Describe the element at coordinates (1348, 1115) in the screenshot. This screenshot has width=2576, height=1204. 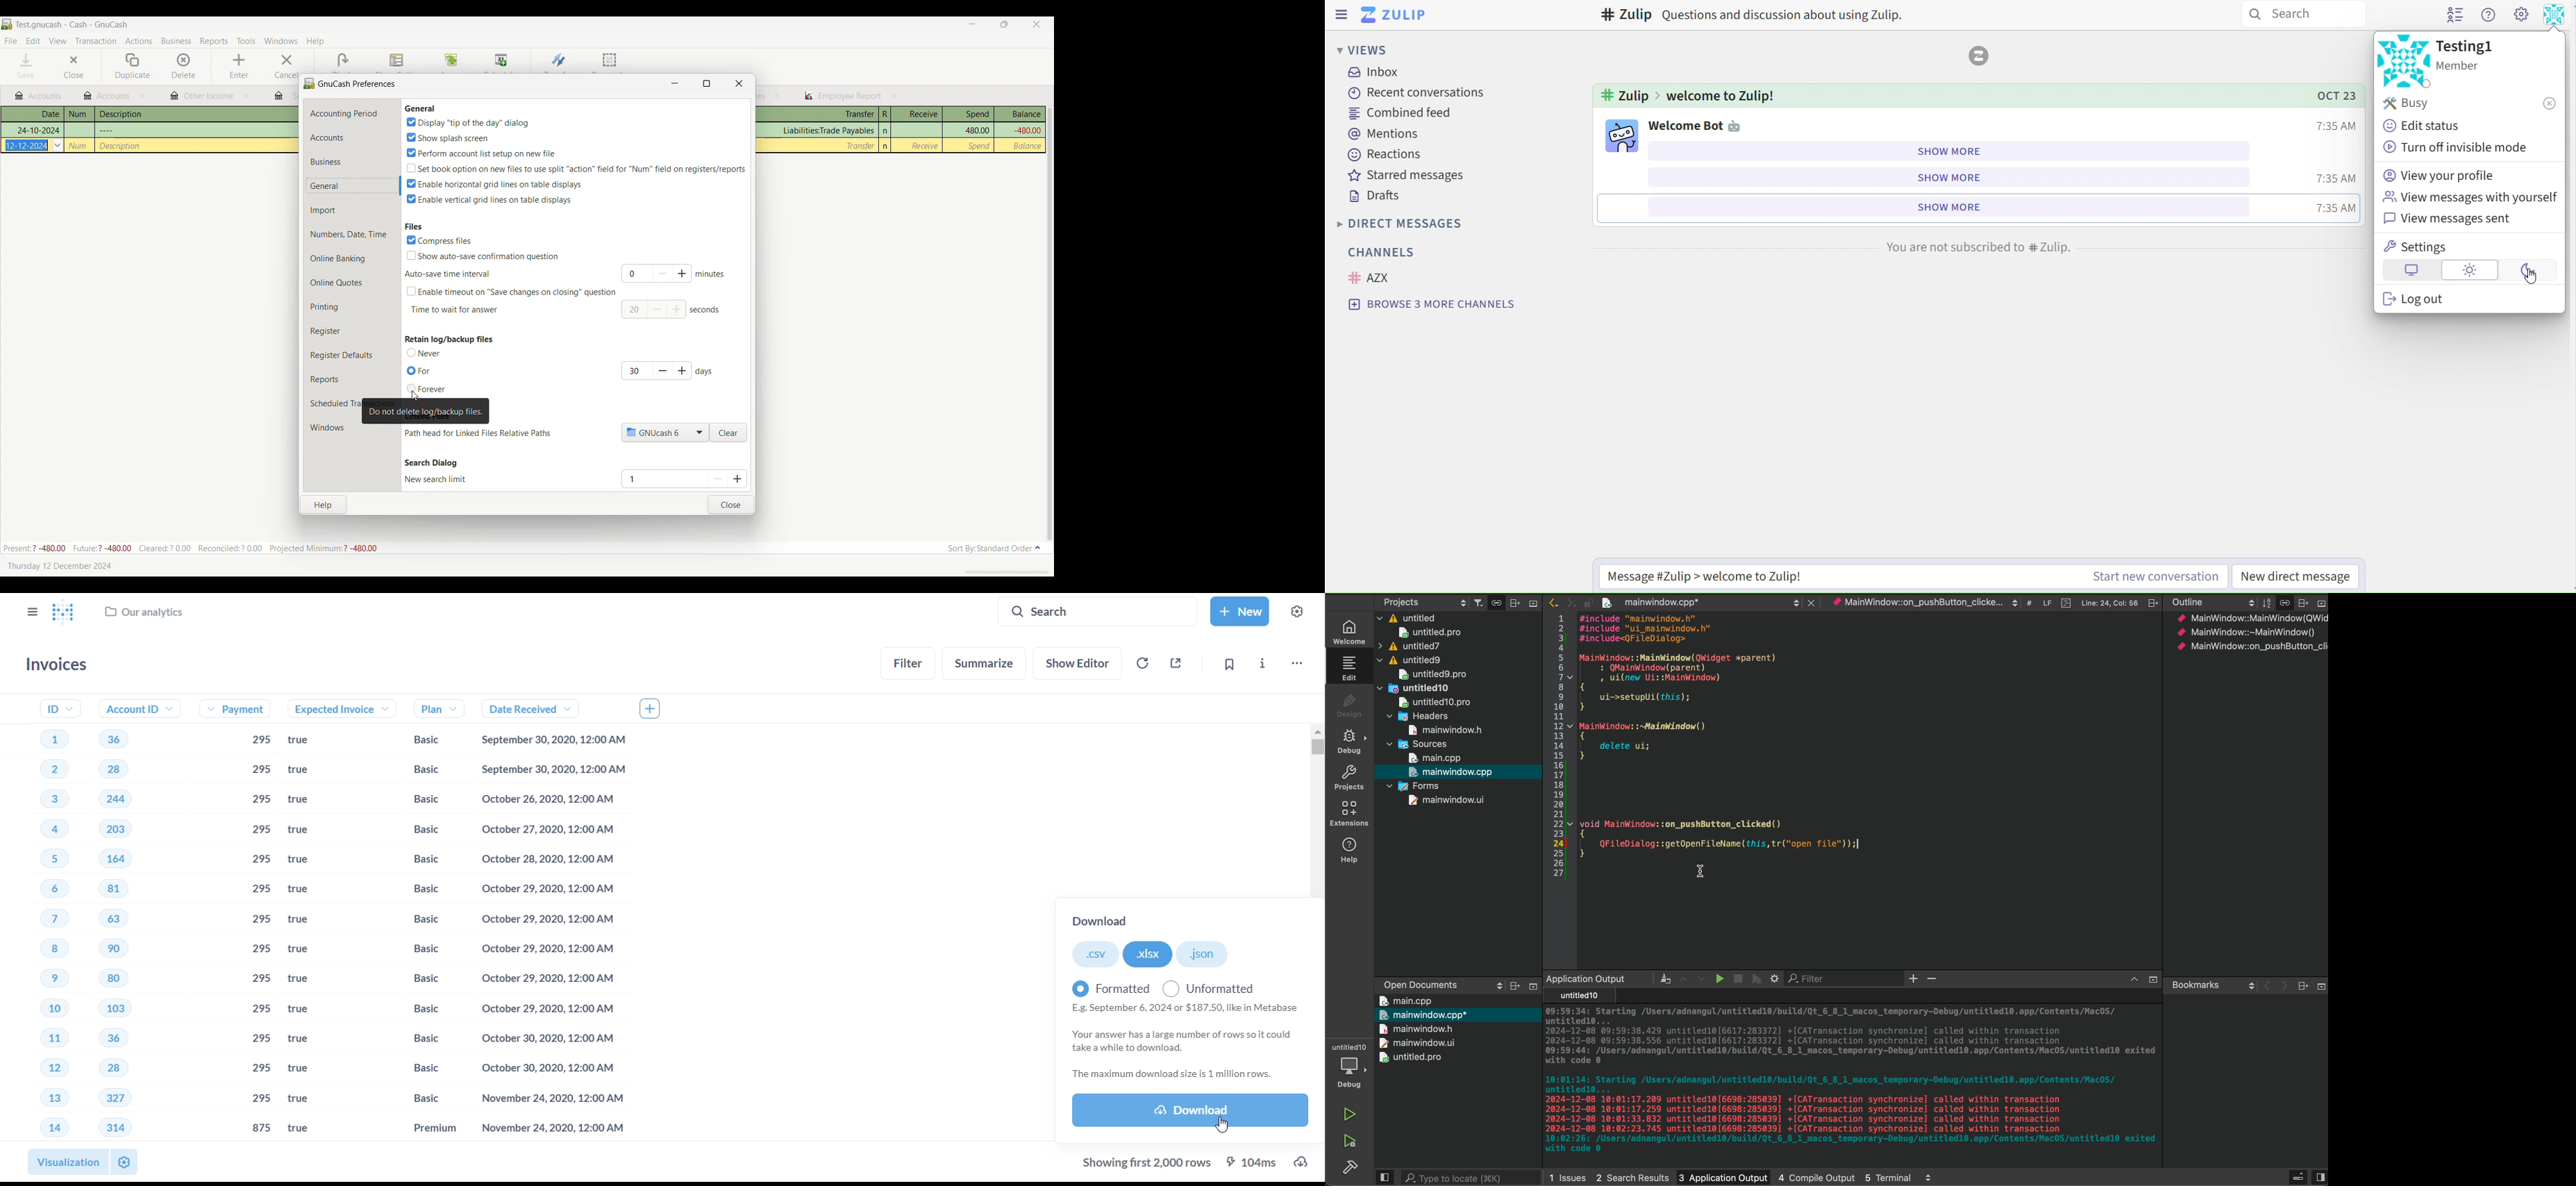
I see `run` at that location.